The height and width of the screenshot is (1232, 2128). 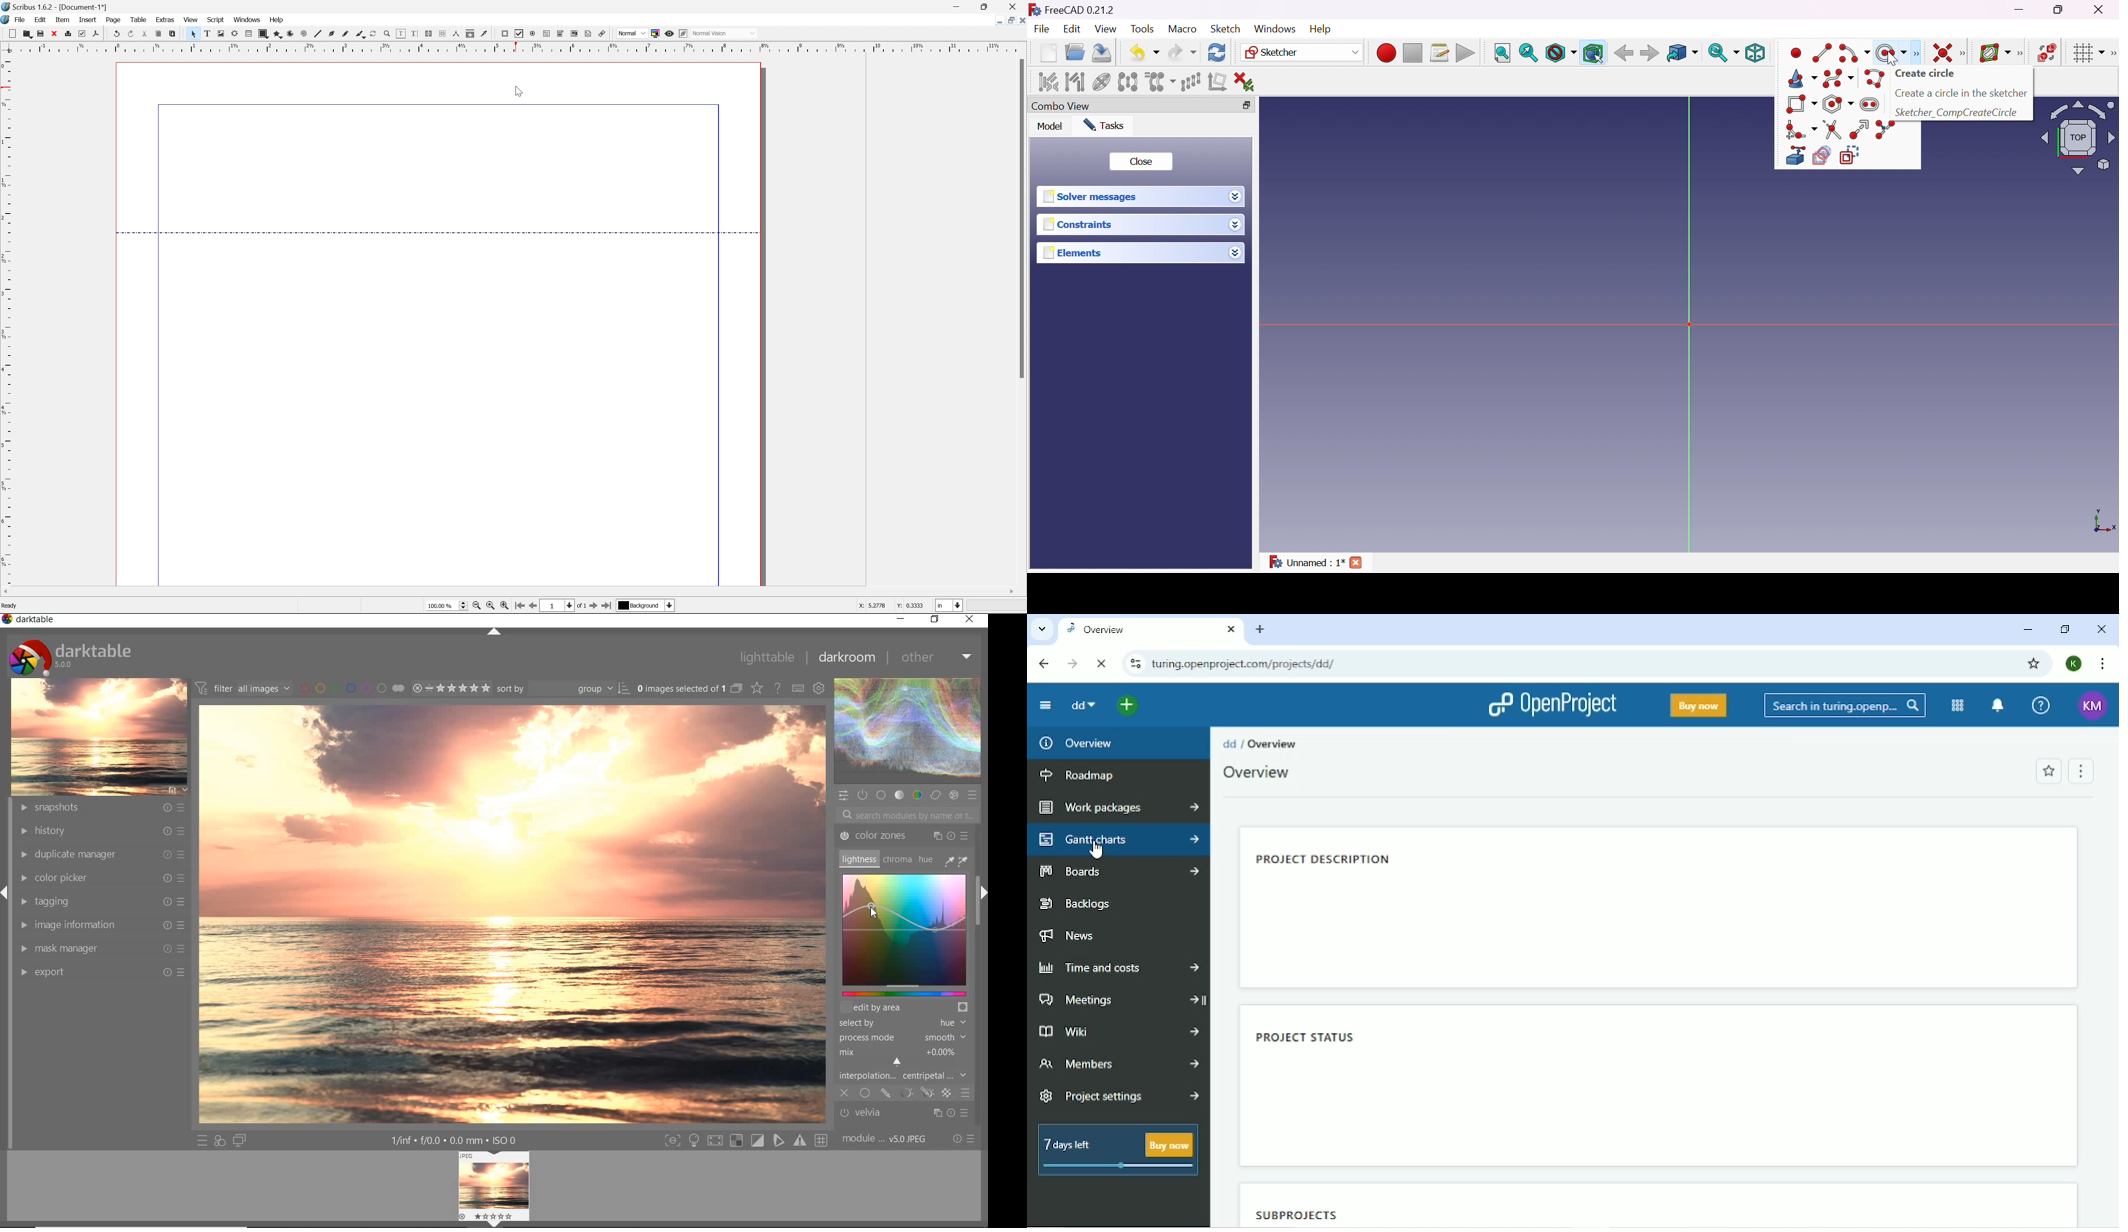 I want to click on Stop macro recording, so click(x=1411, y=53).